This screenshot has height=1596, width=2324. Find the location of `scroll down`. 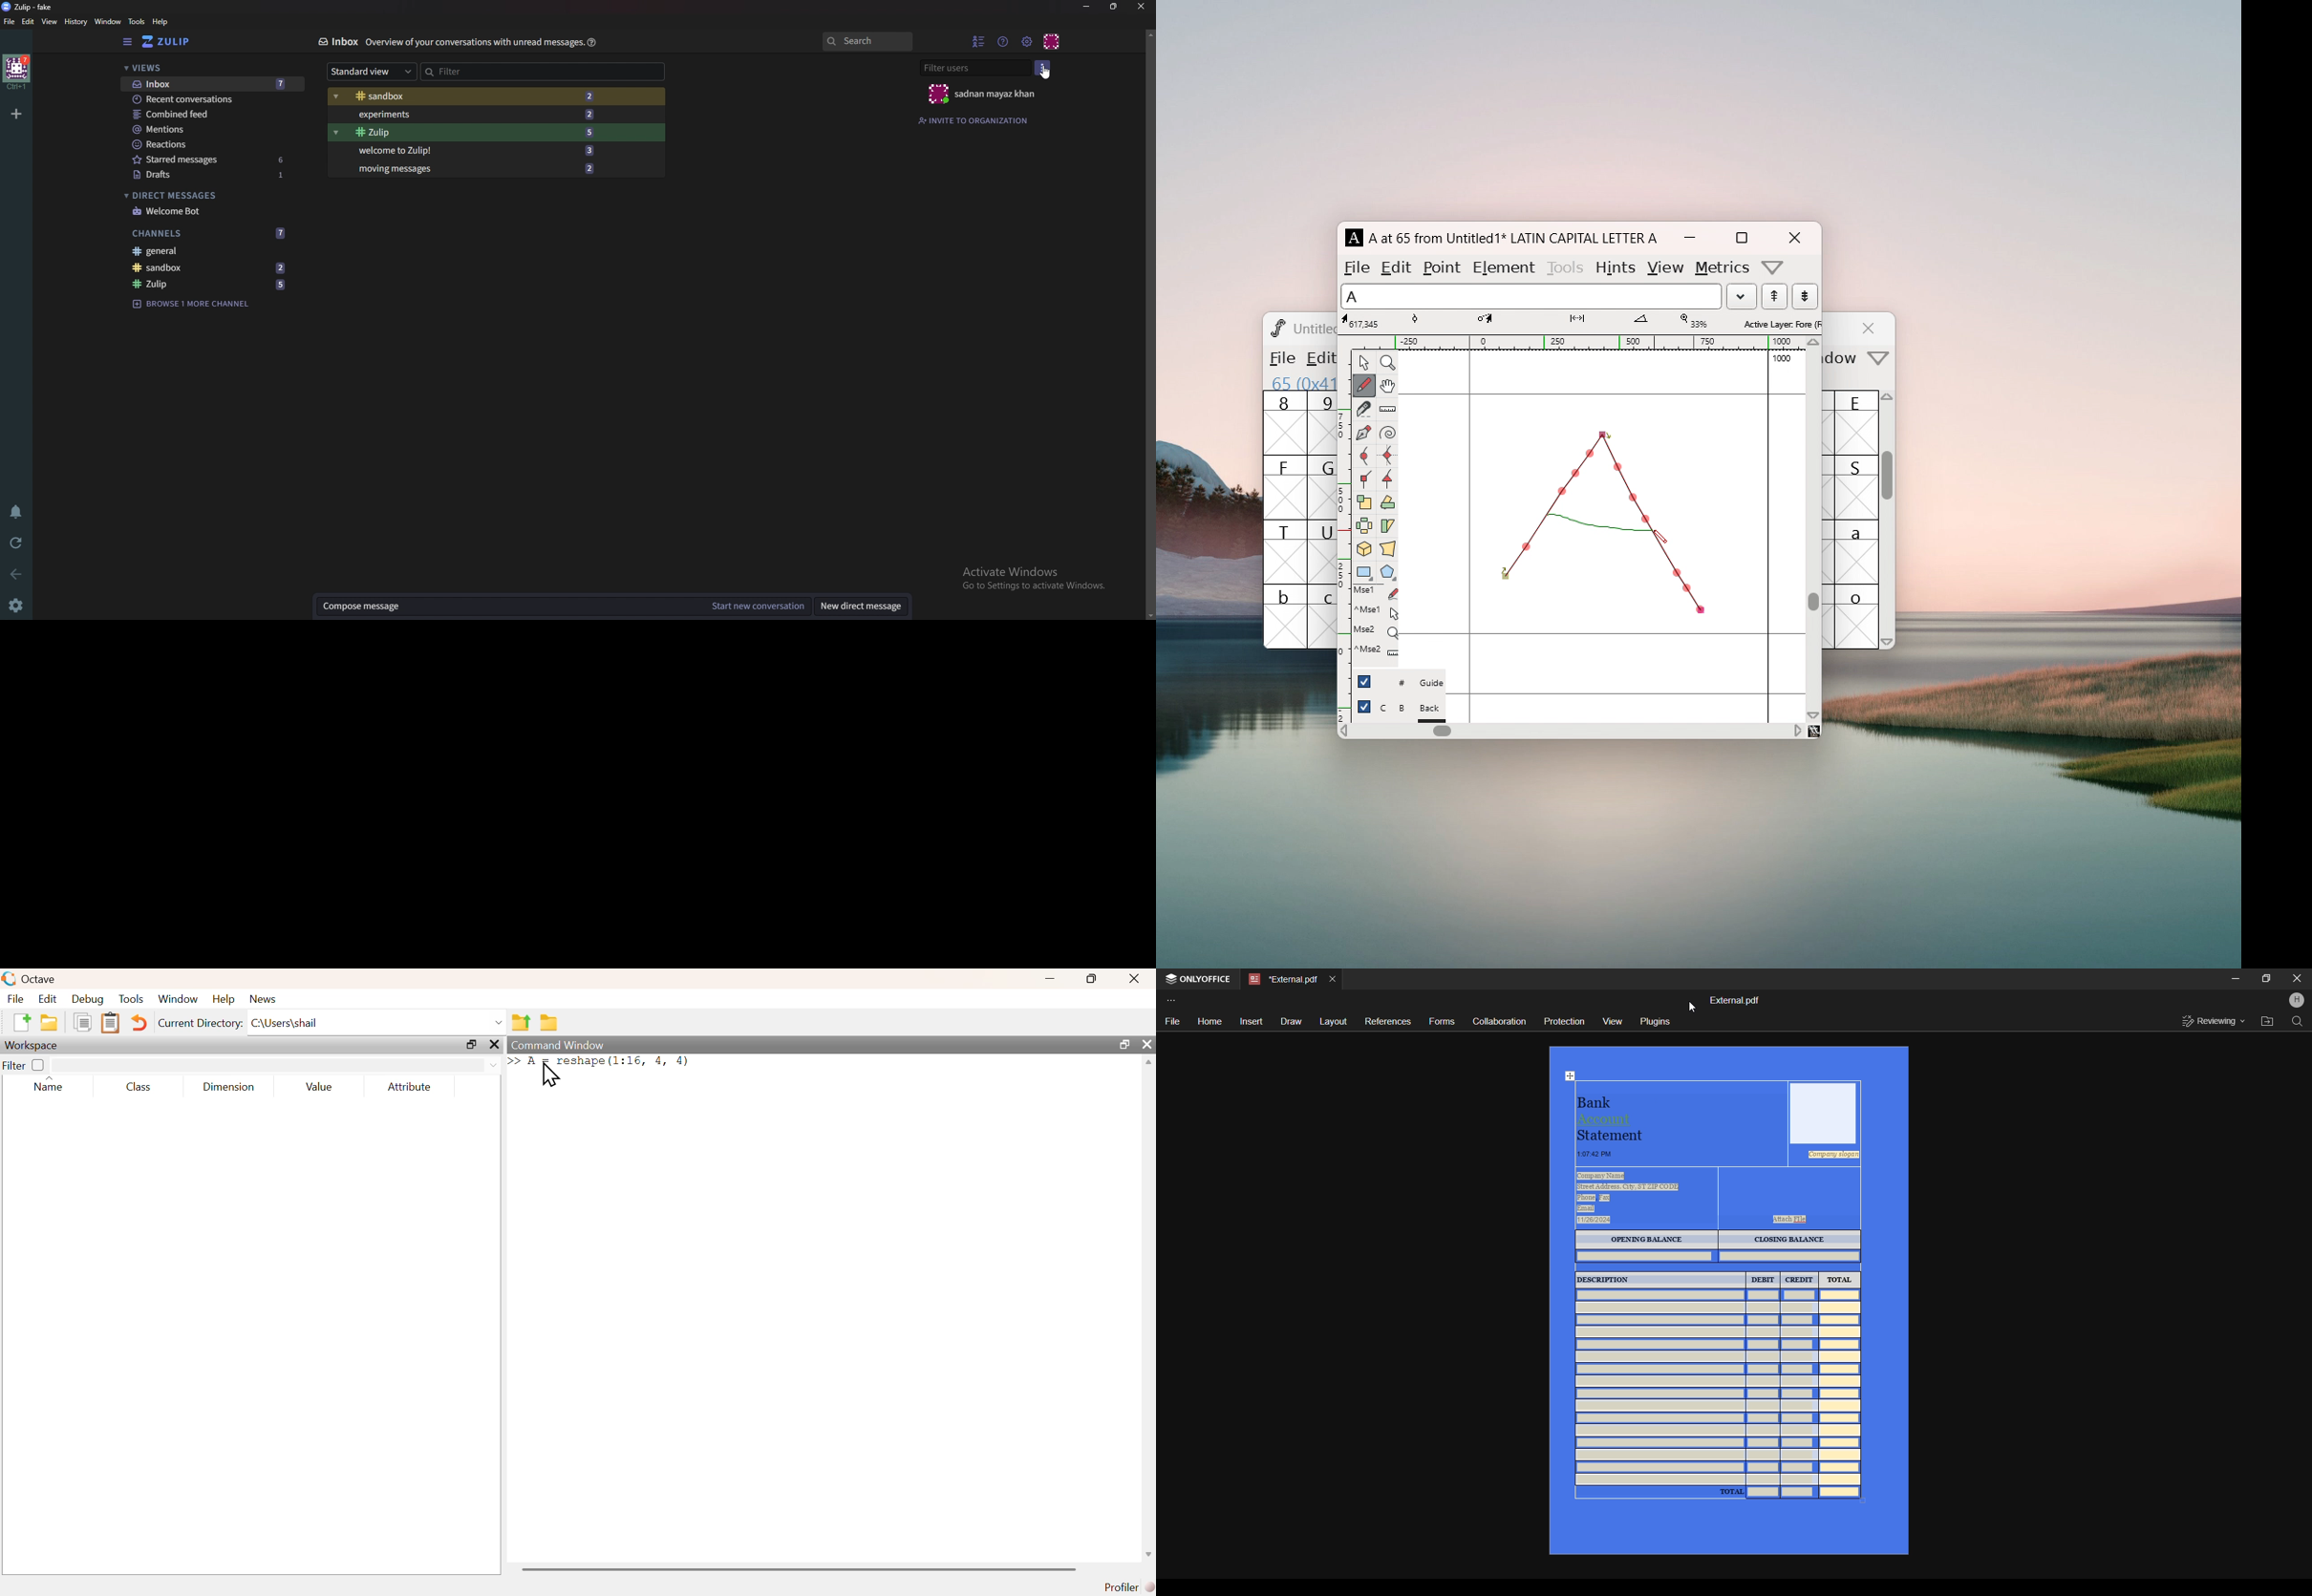

scroll down is located at coordinates (1813, 715).